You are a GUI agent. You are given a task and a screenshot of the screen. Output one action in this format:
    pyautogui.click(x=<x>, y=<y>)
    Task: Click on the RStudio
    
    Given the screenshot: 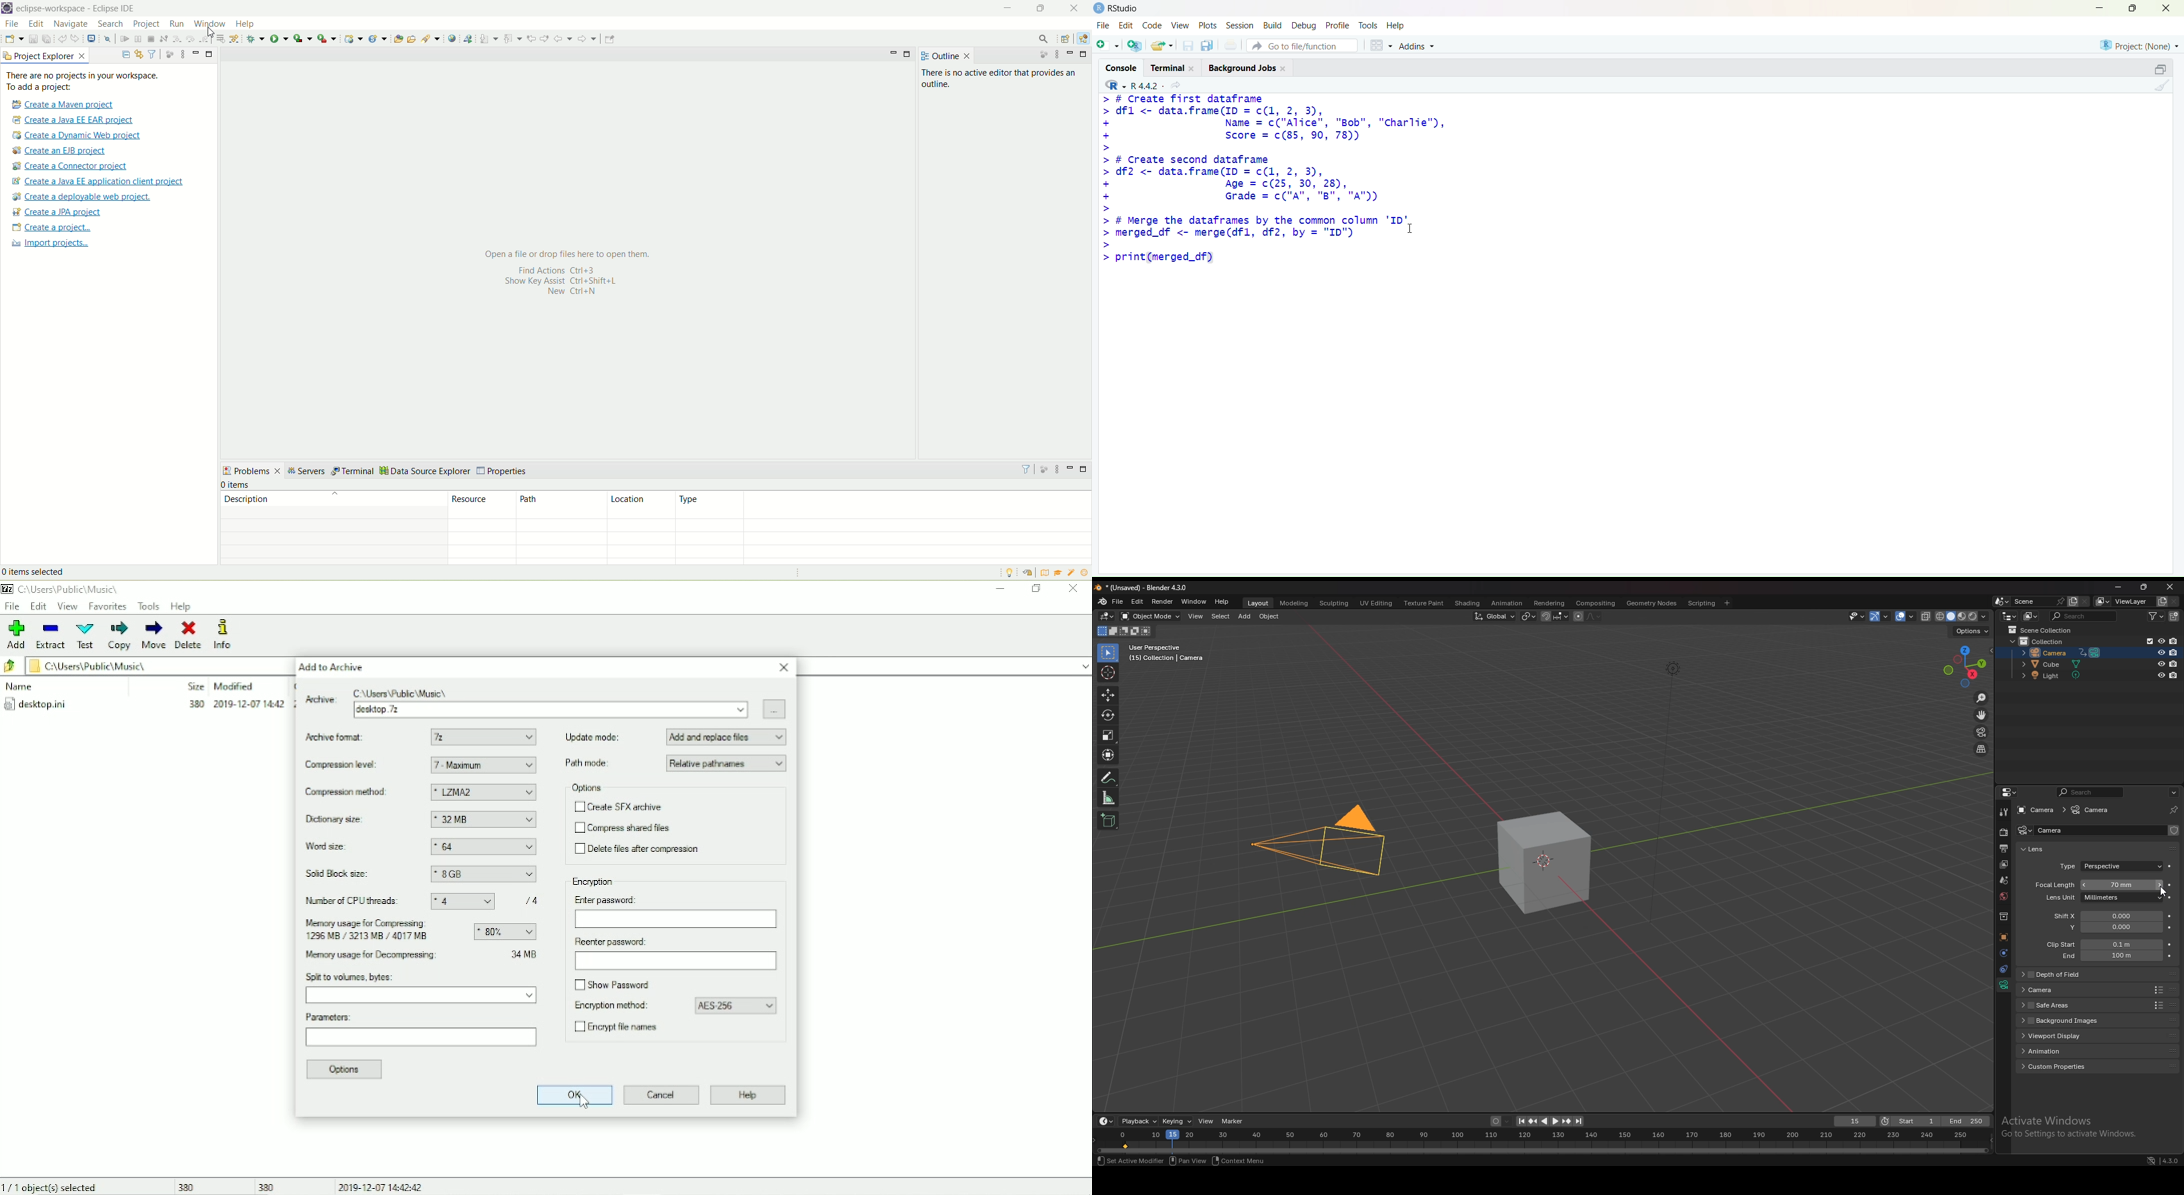 What is the action you would take?
    pyautogui.click(x=1124, y=9)
    